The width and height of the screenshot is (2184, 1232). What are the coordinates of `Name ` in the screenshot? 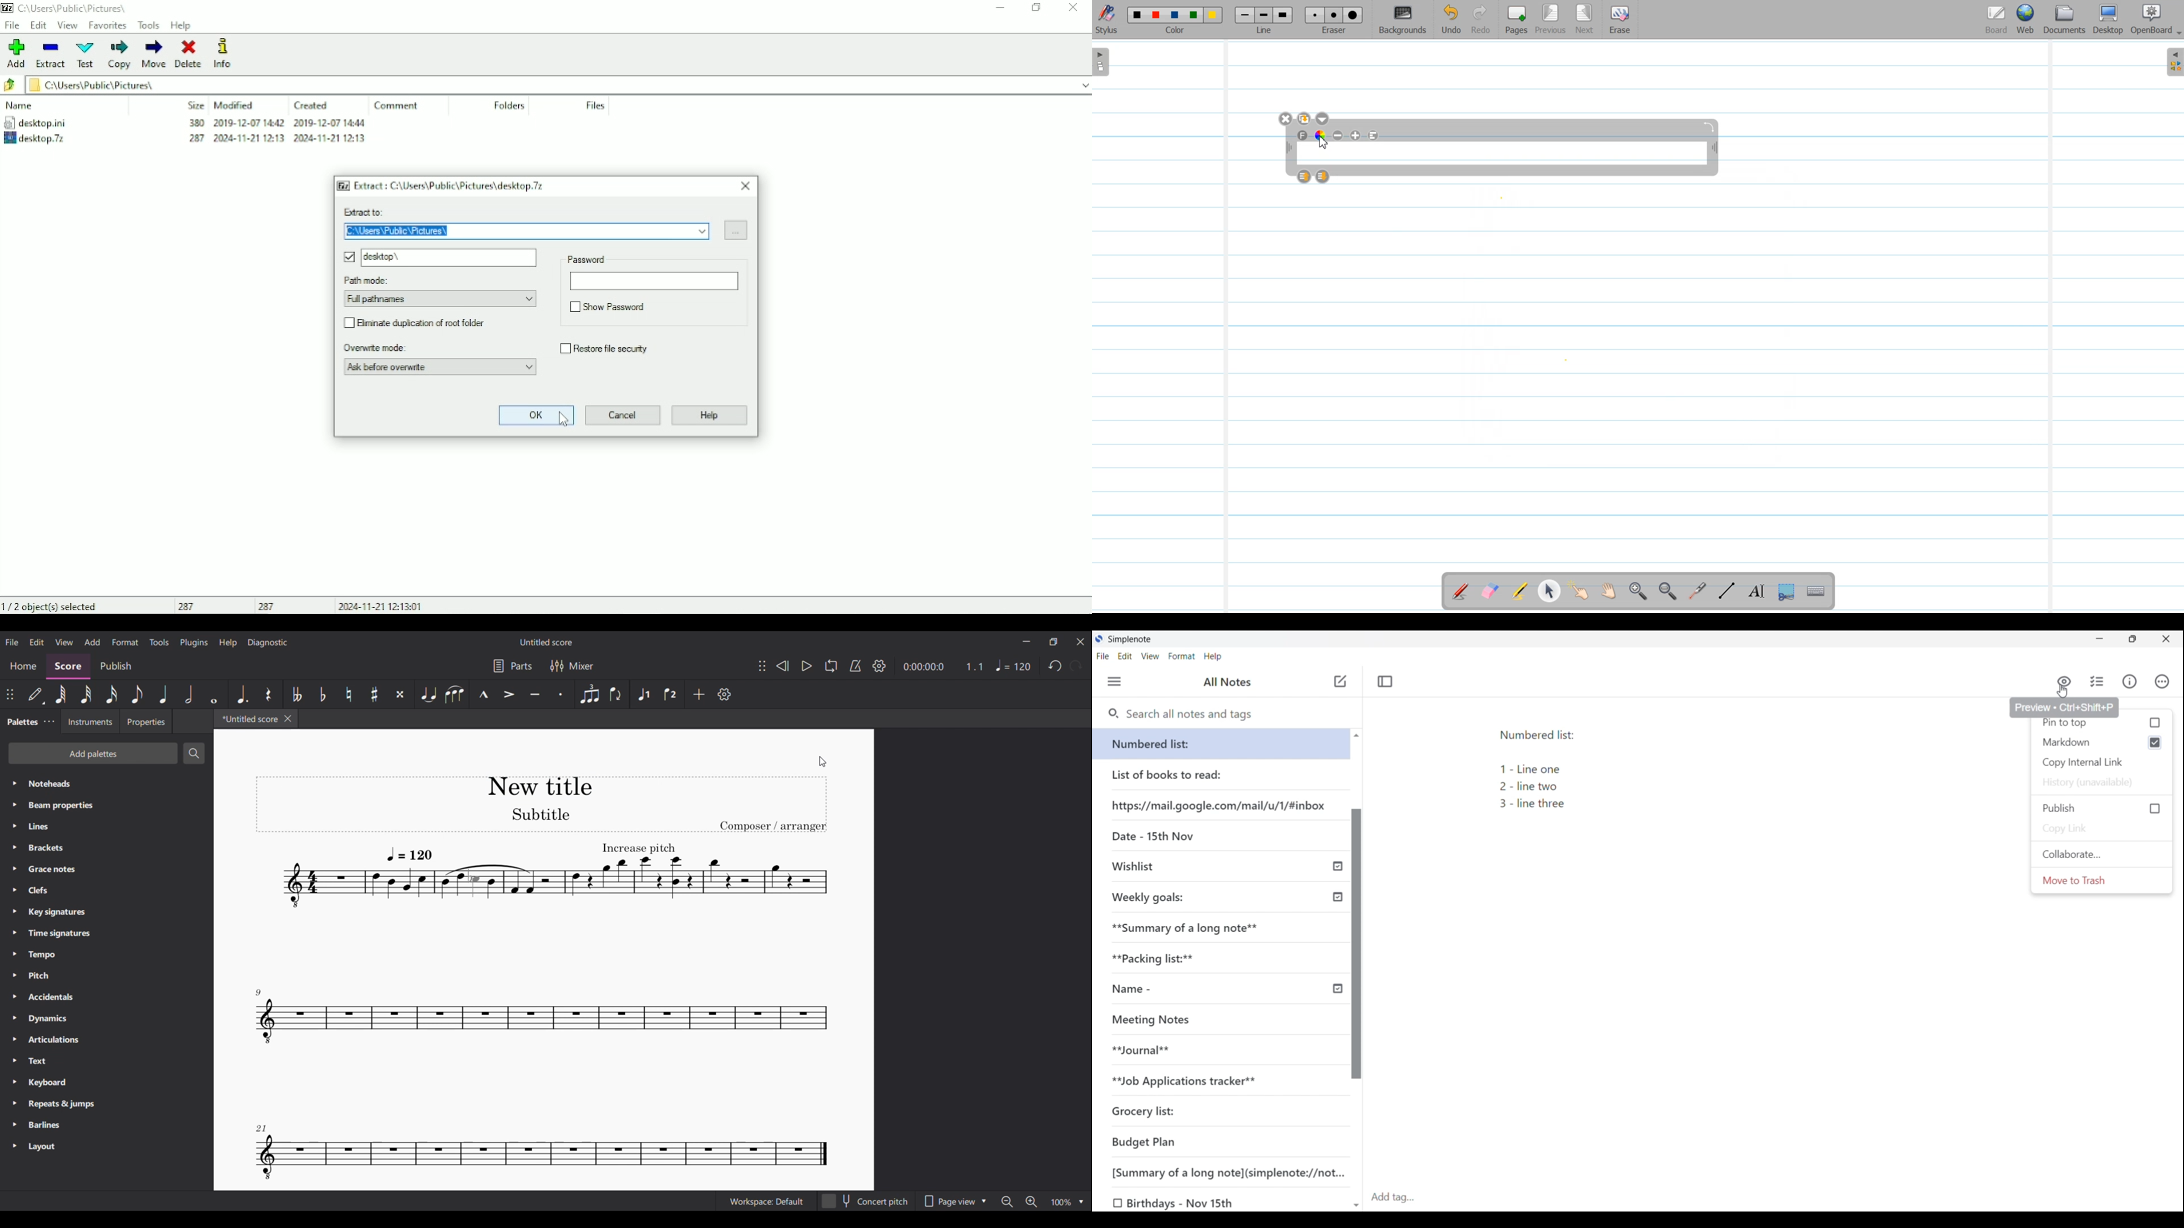 It's located at (1154, 993).